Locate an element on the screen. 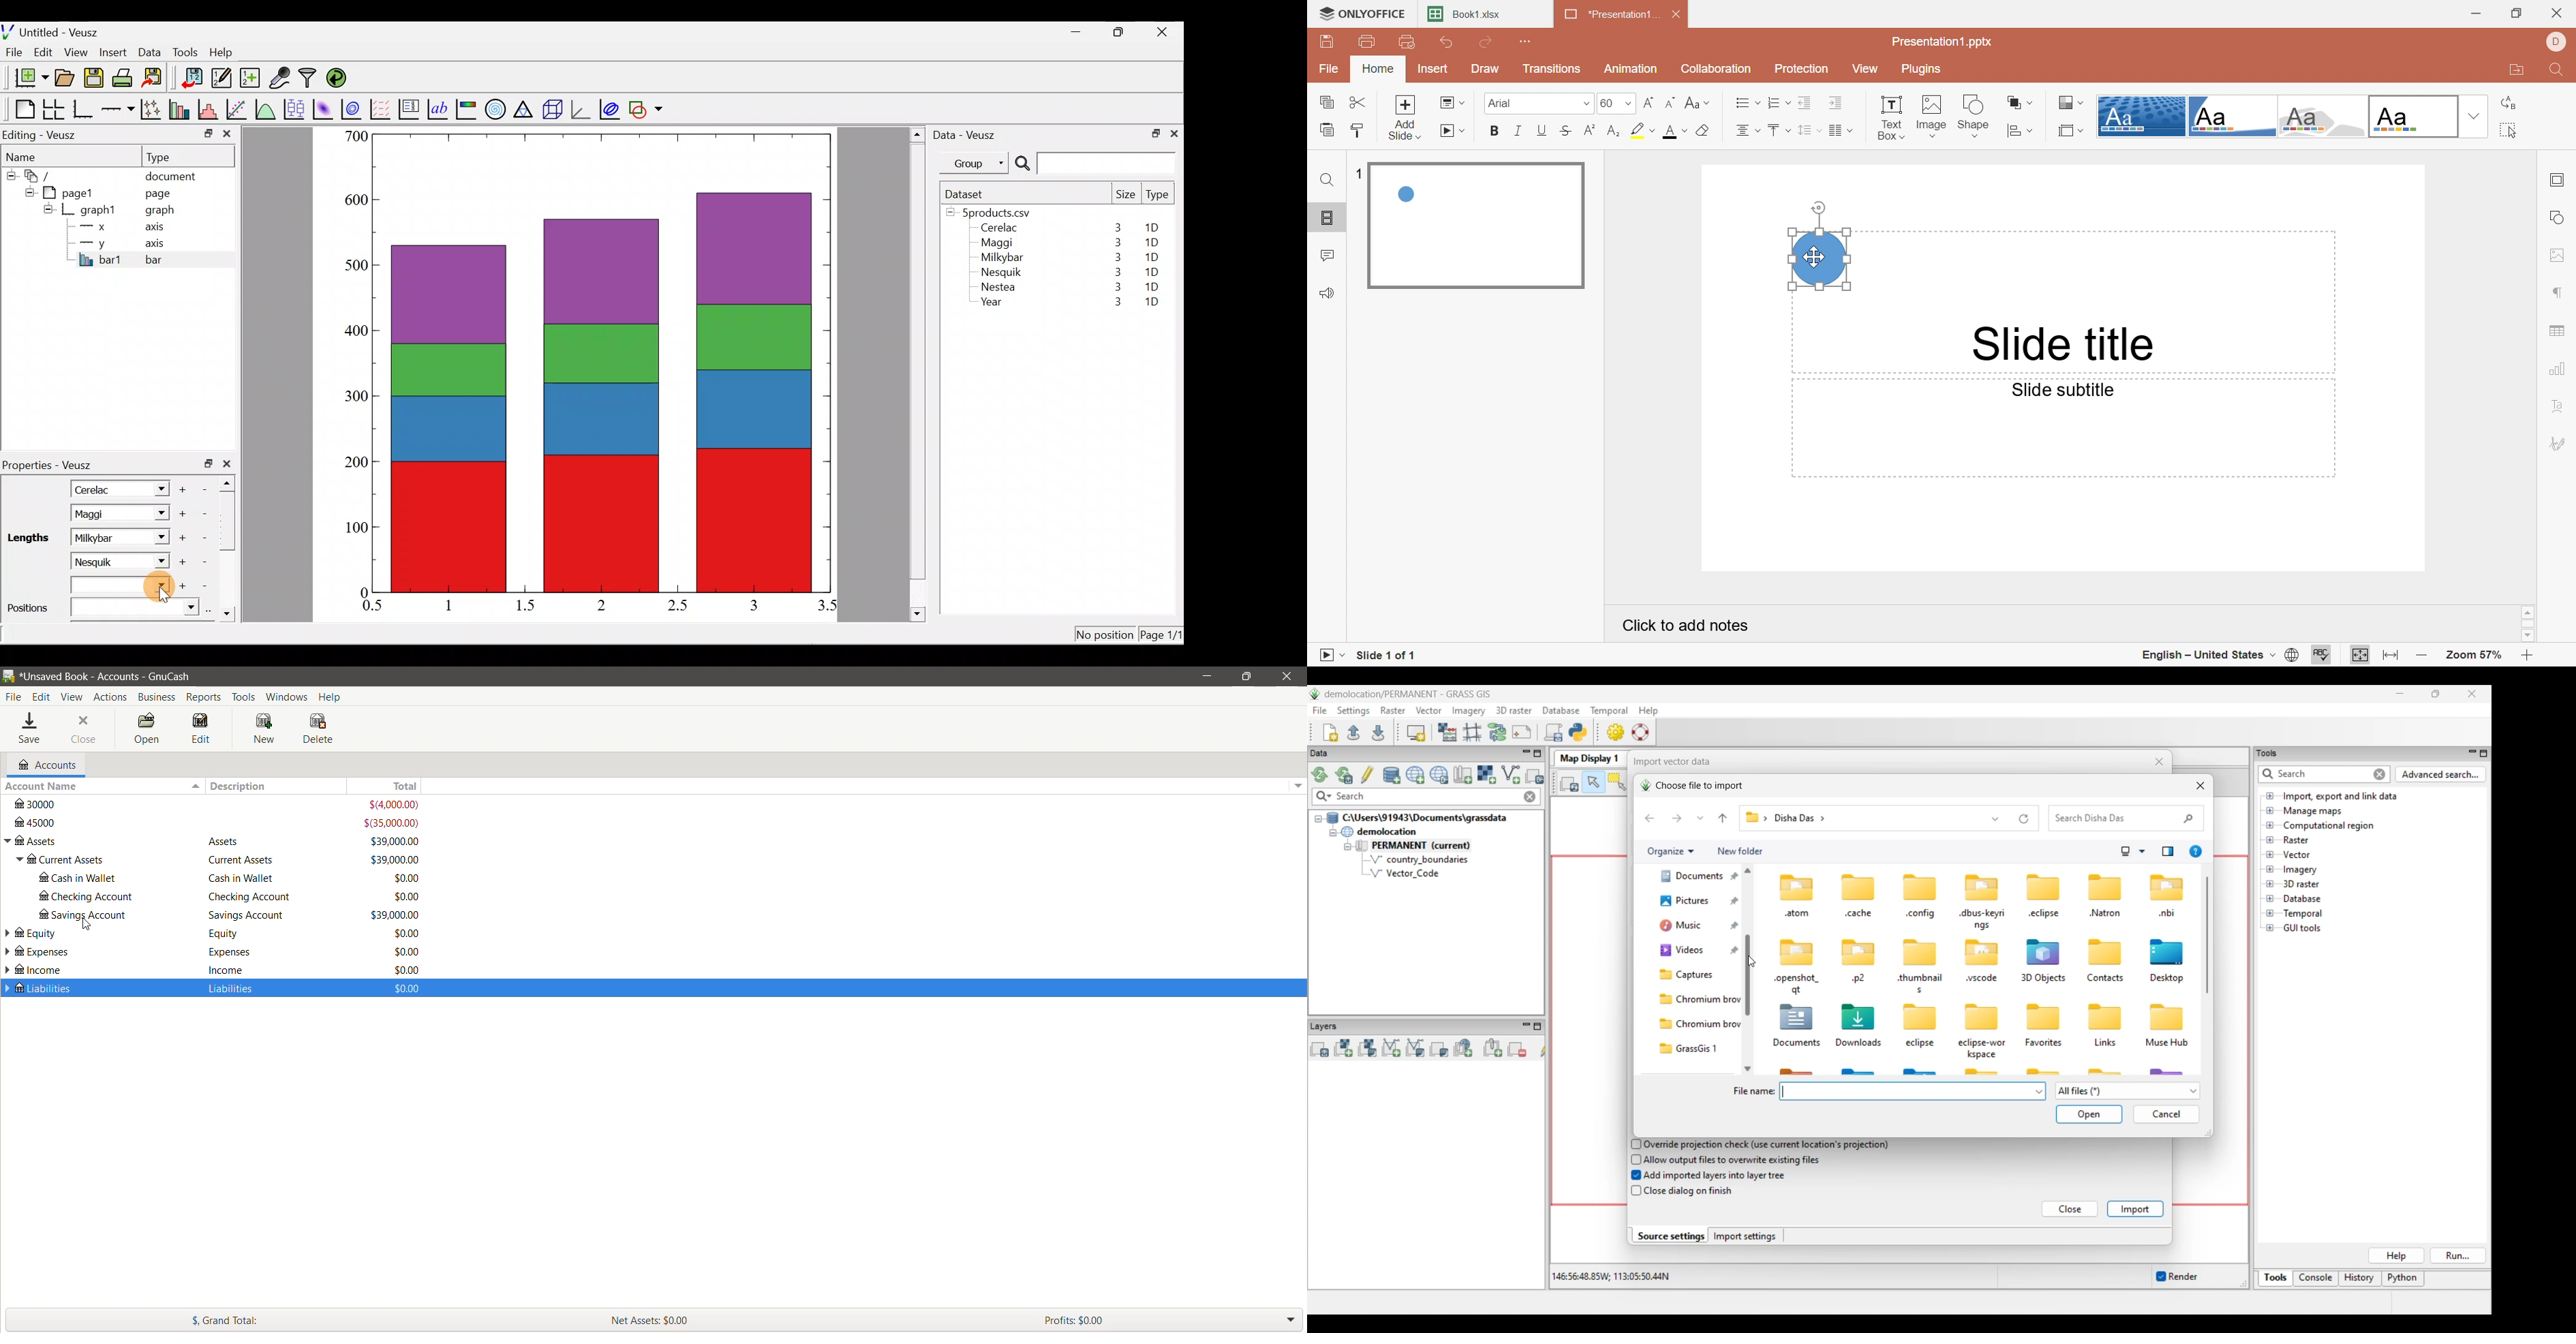 The image size is (2576, 1344). Close is located at coordinates (2561, 10).